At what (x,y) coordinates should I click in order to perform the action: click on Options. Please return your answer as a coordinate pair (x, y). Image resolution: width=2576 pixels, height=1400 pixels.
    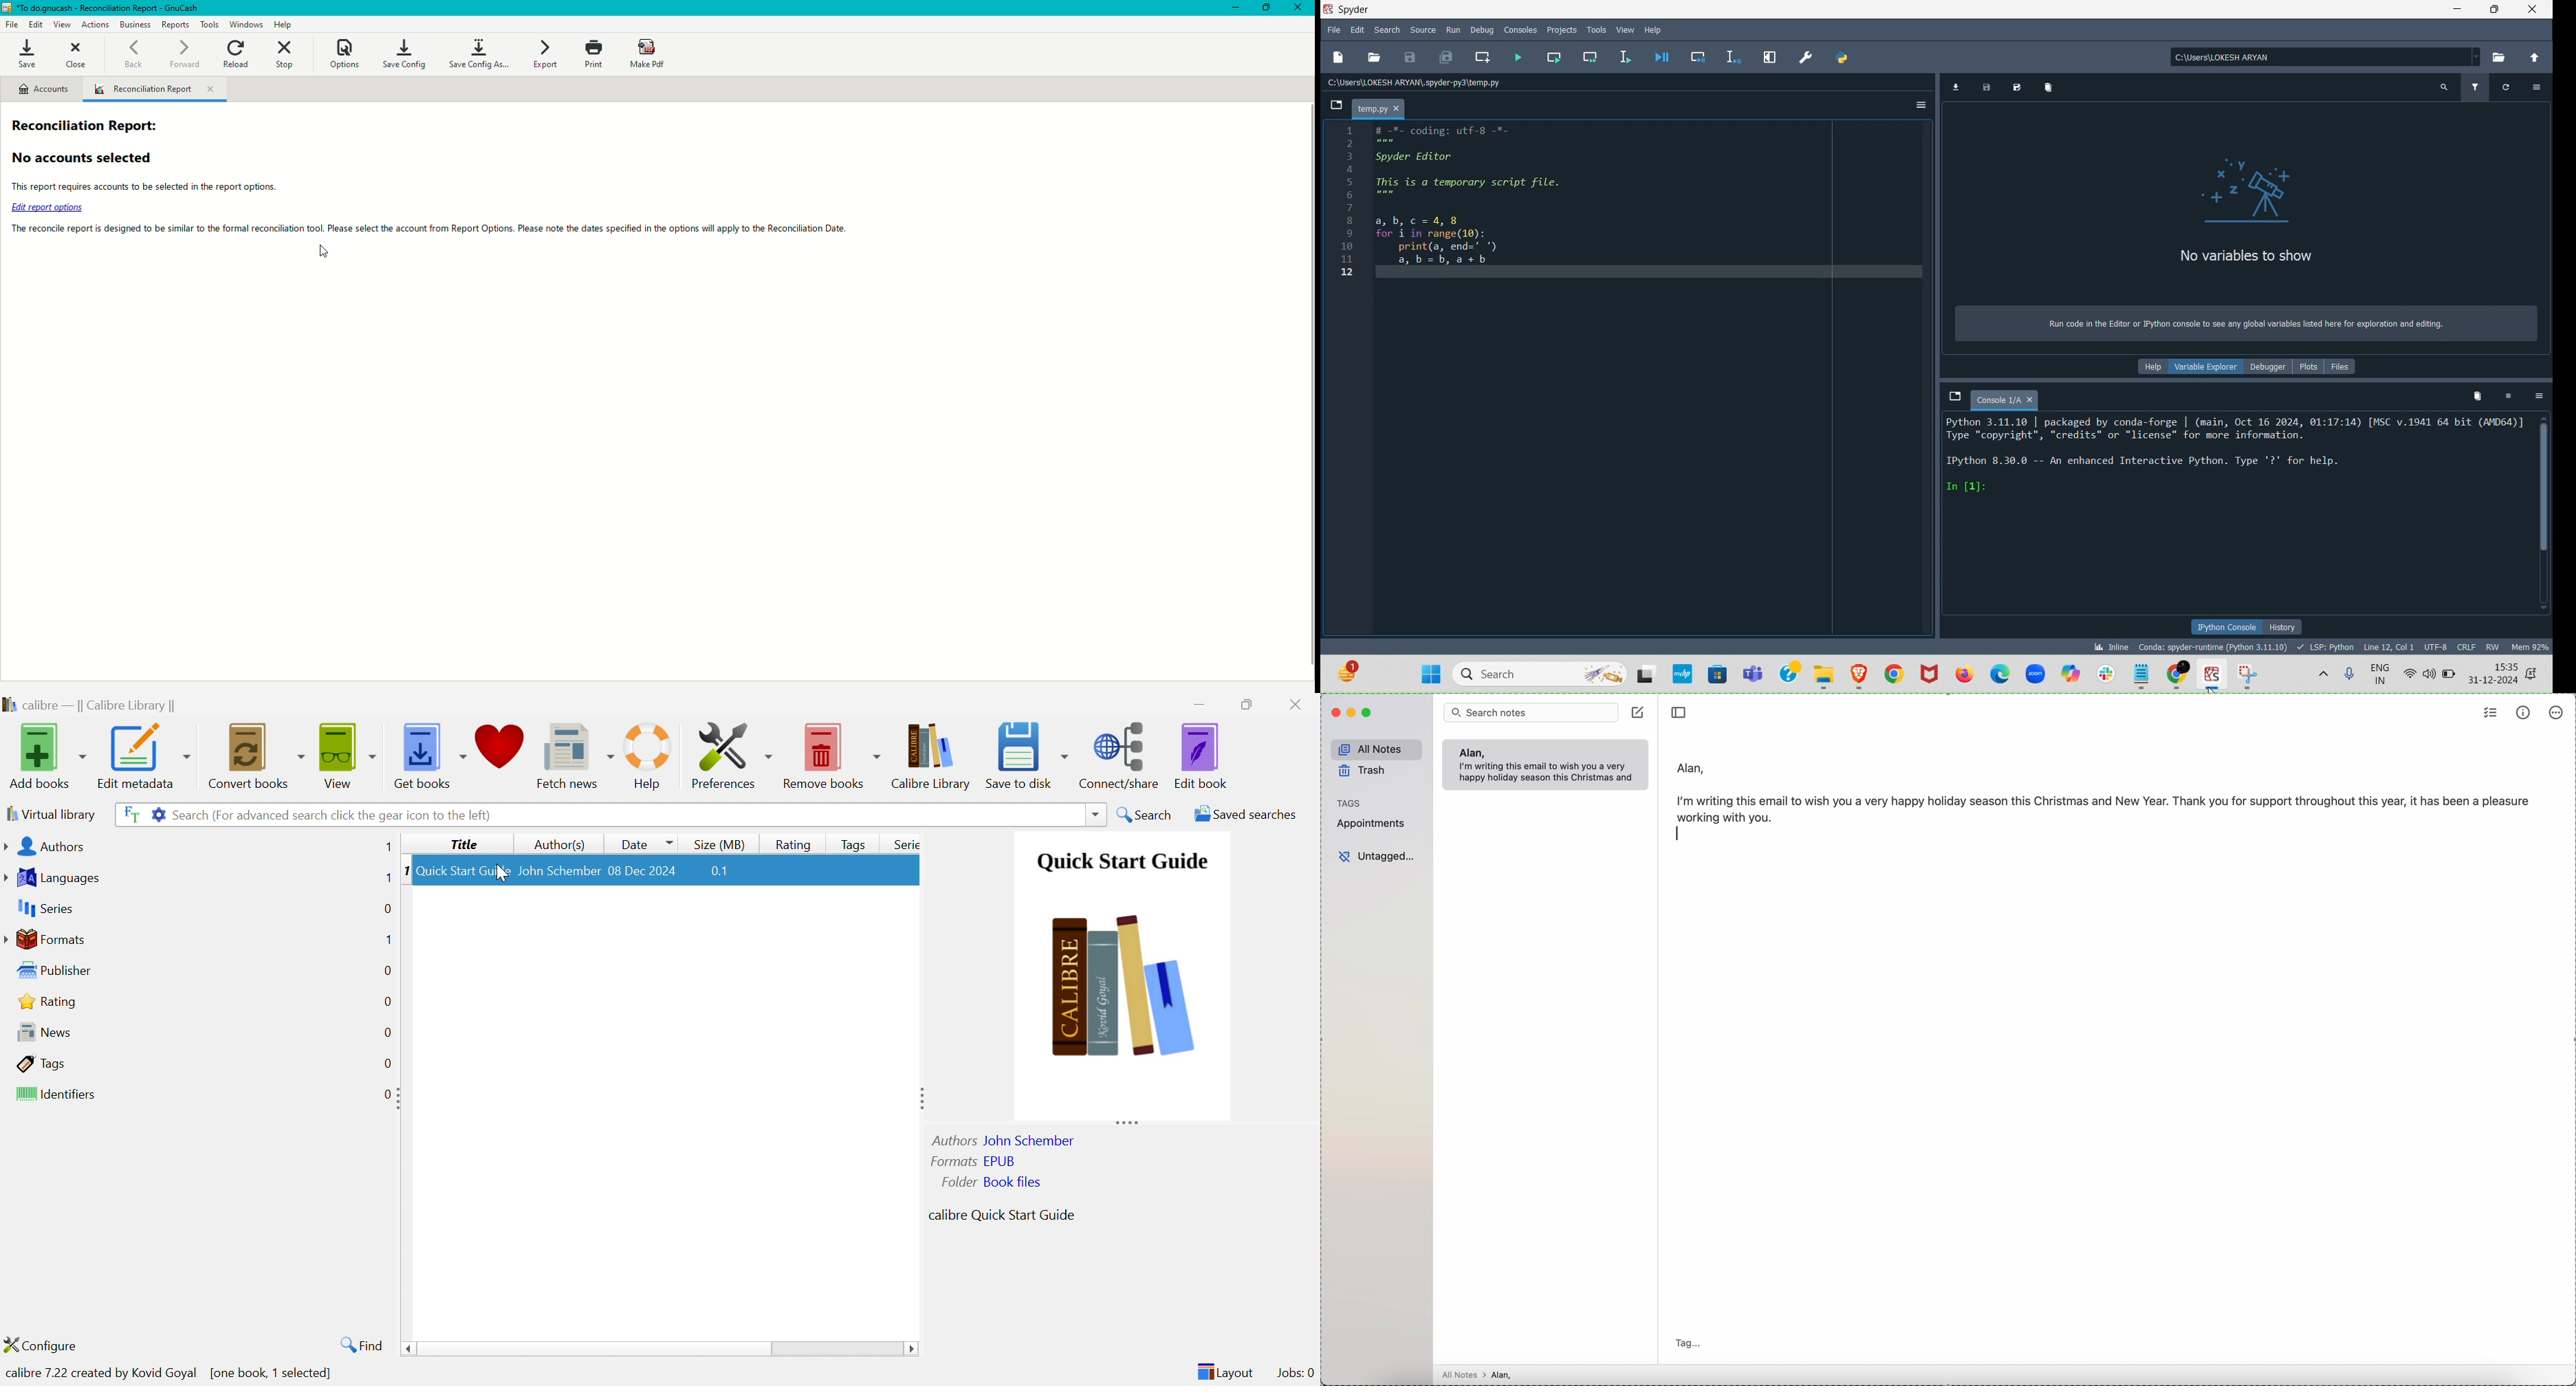
    Looking at the image, I should click on (2537, 85).